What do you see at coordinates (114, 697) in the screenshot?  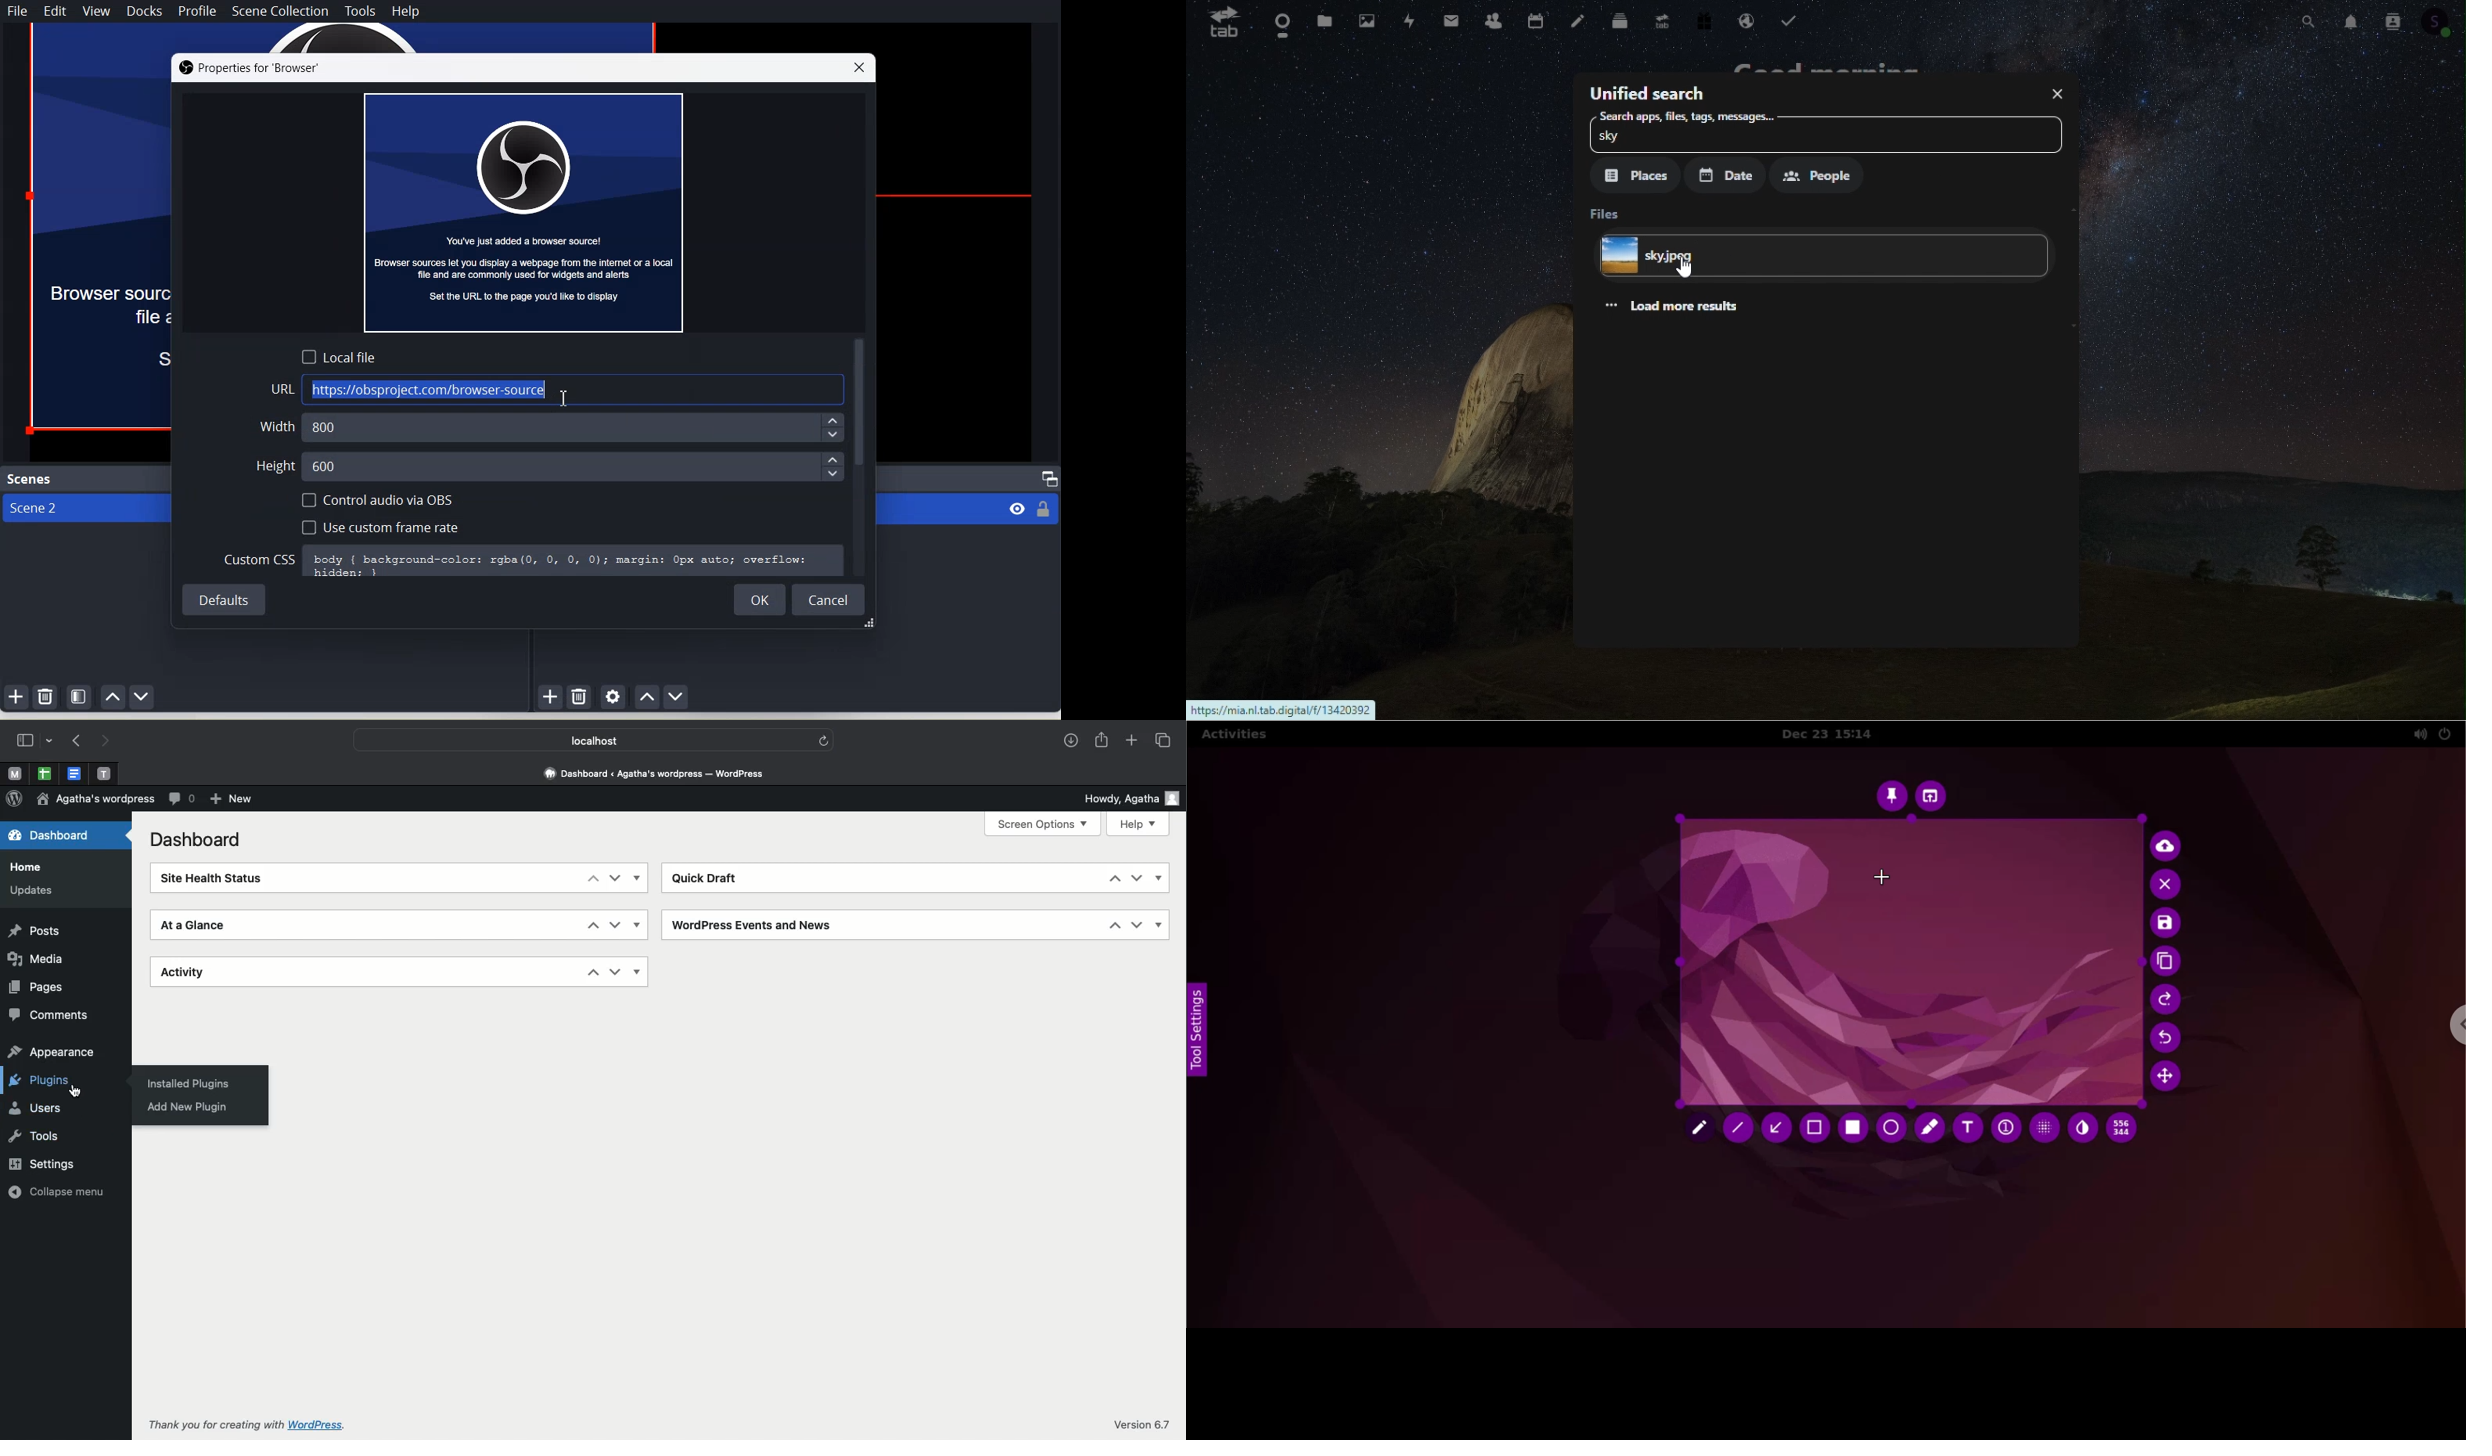 I see `Move scene up` at bounding box center [114, 697].